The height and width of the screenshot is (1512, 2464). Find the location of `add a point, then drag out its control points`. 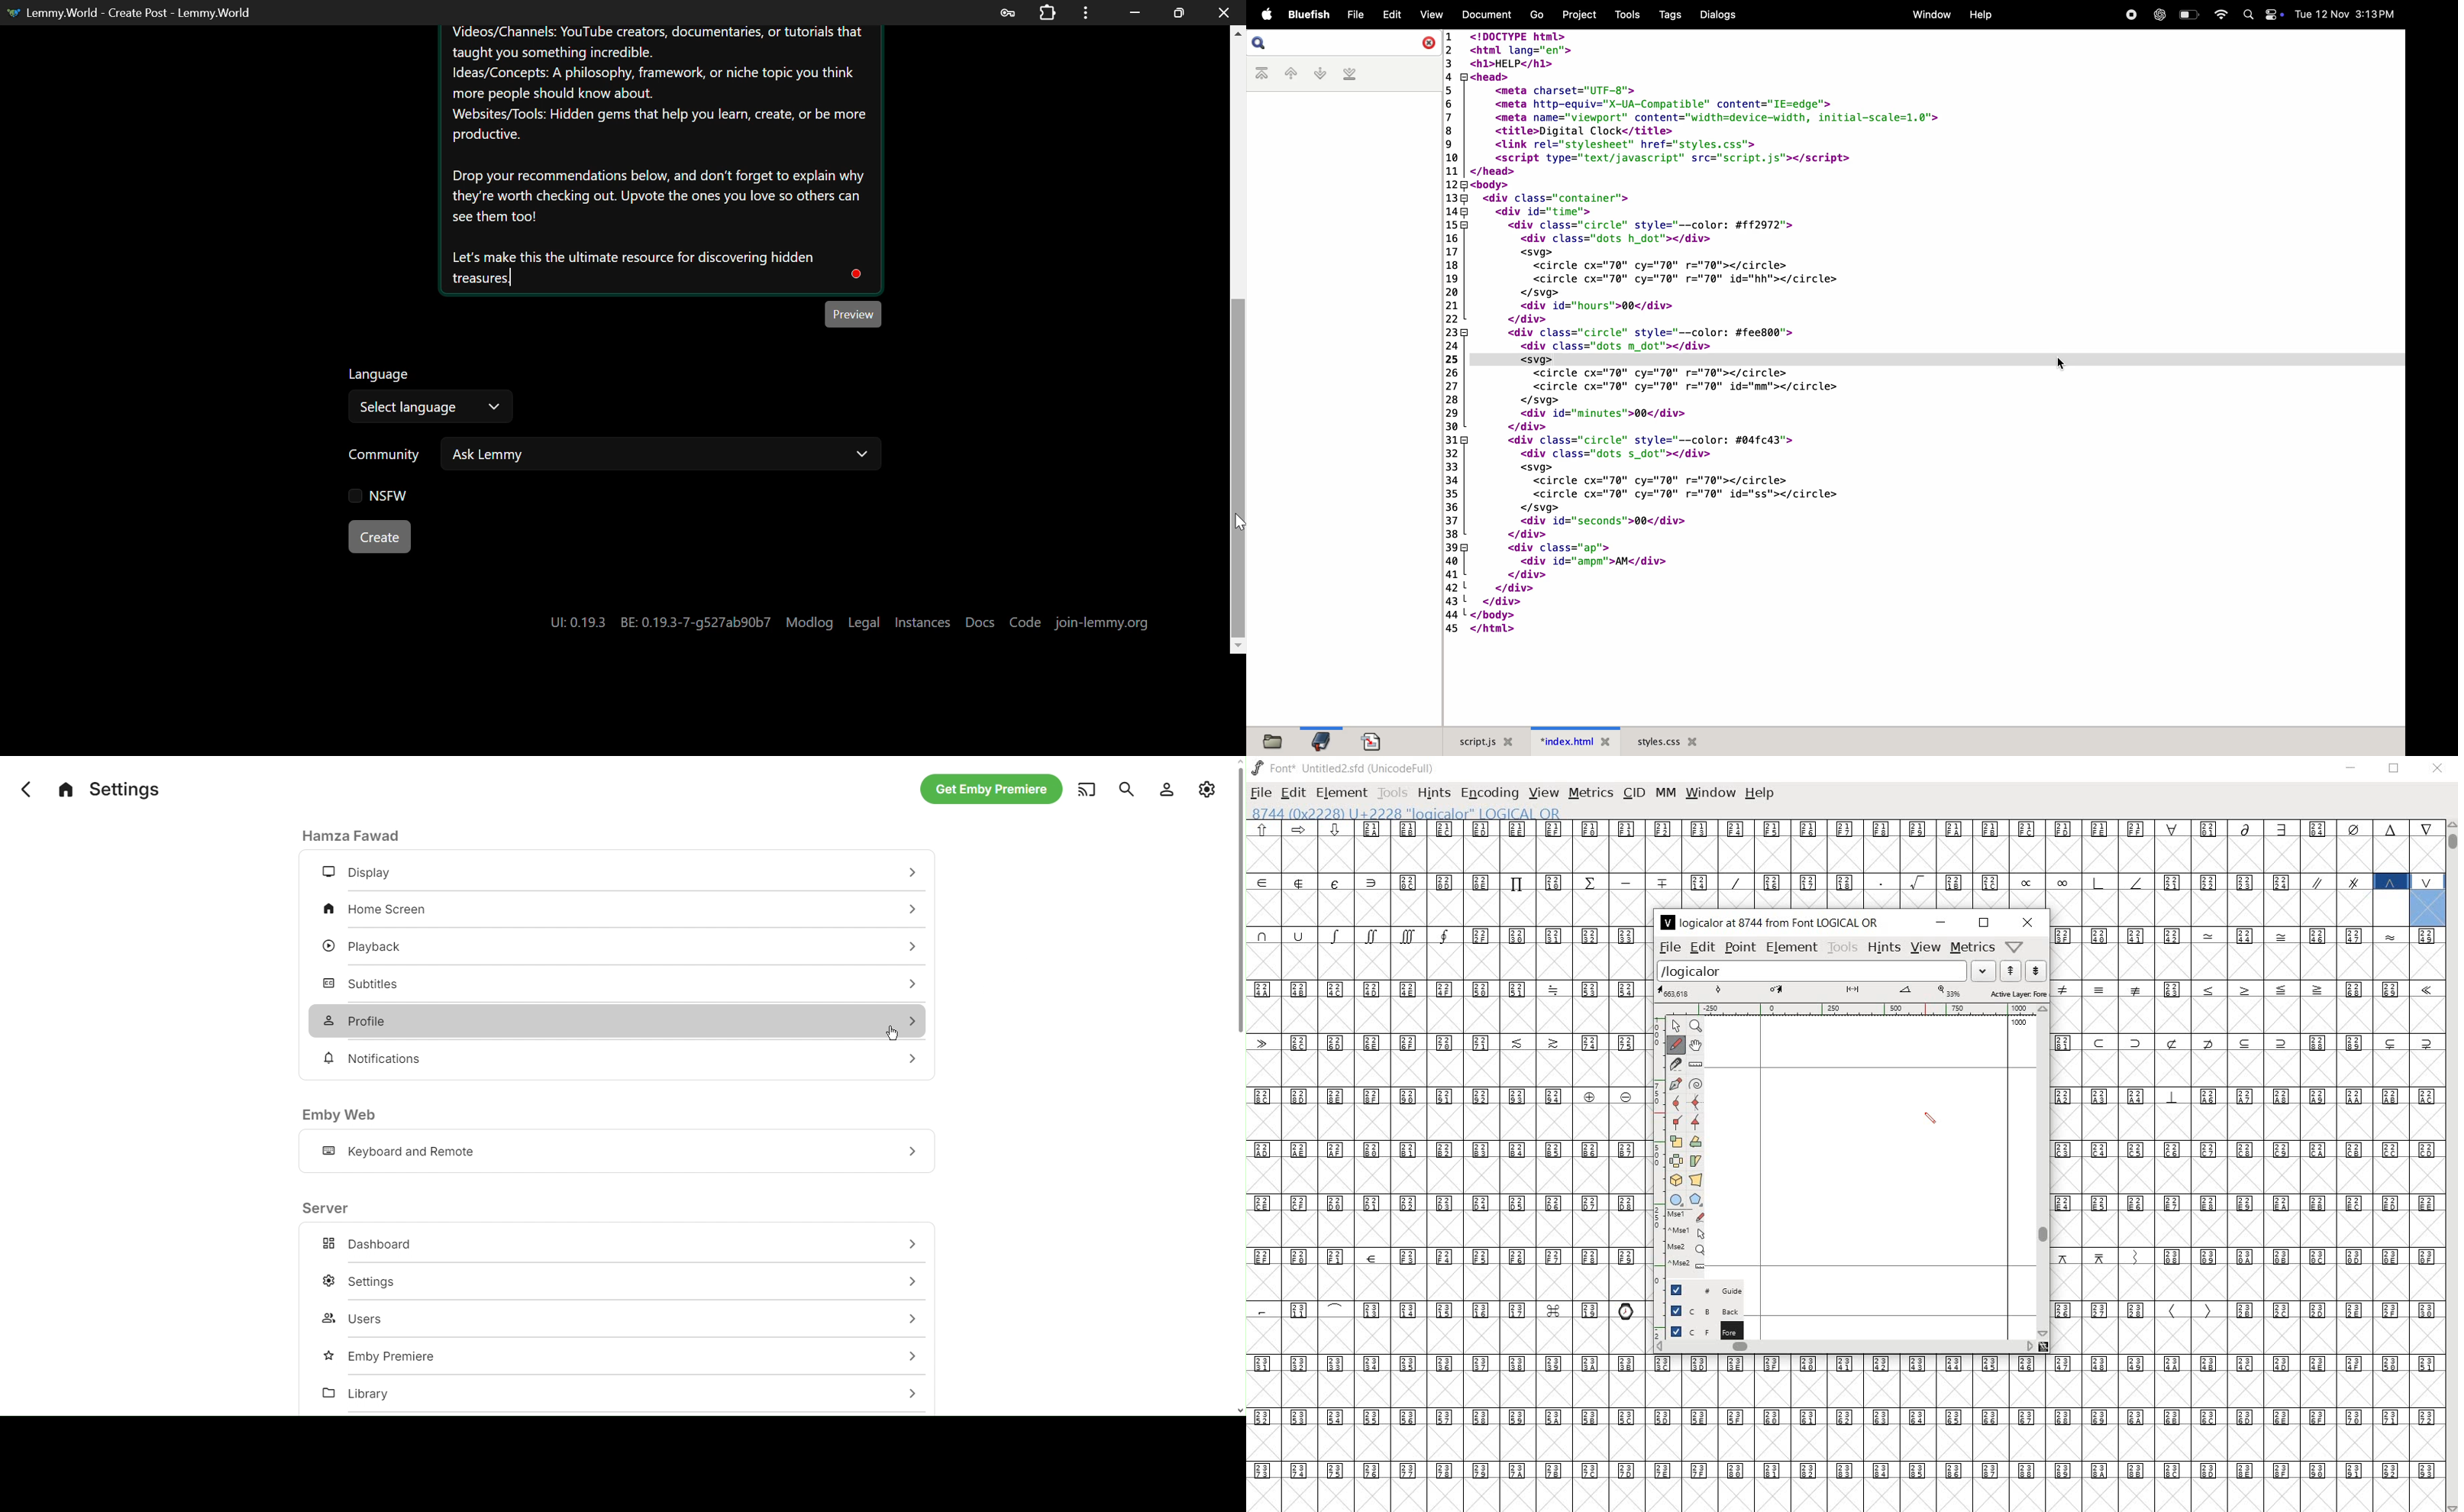

add a point, then drag out its control points is located at coordinates (1675, 1082).